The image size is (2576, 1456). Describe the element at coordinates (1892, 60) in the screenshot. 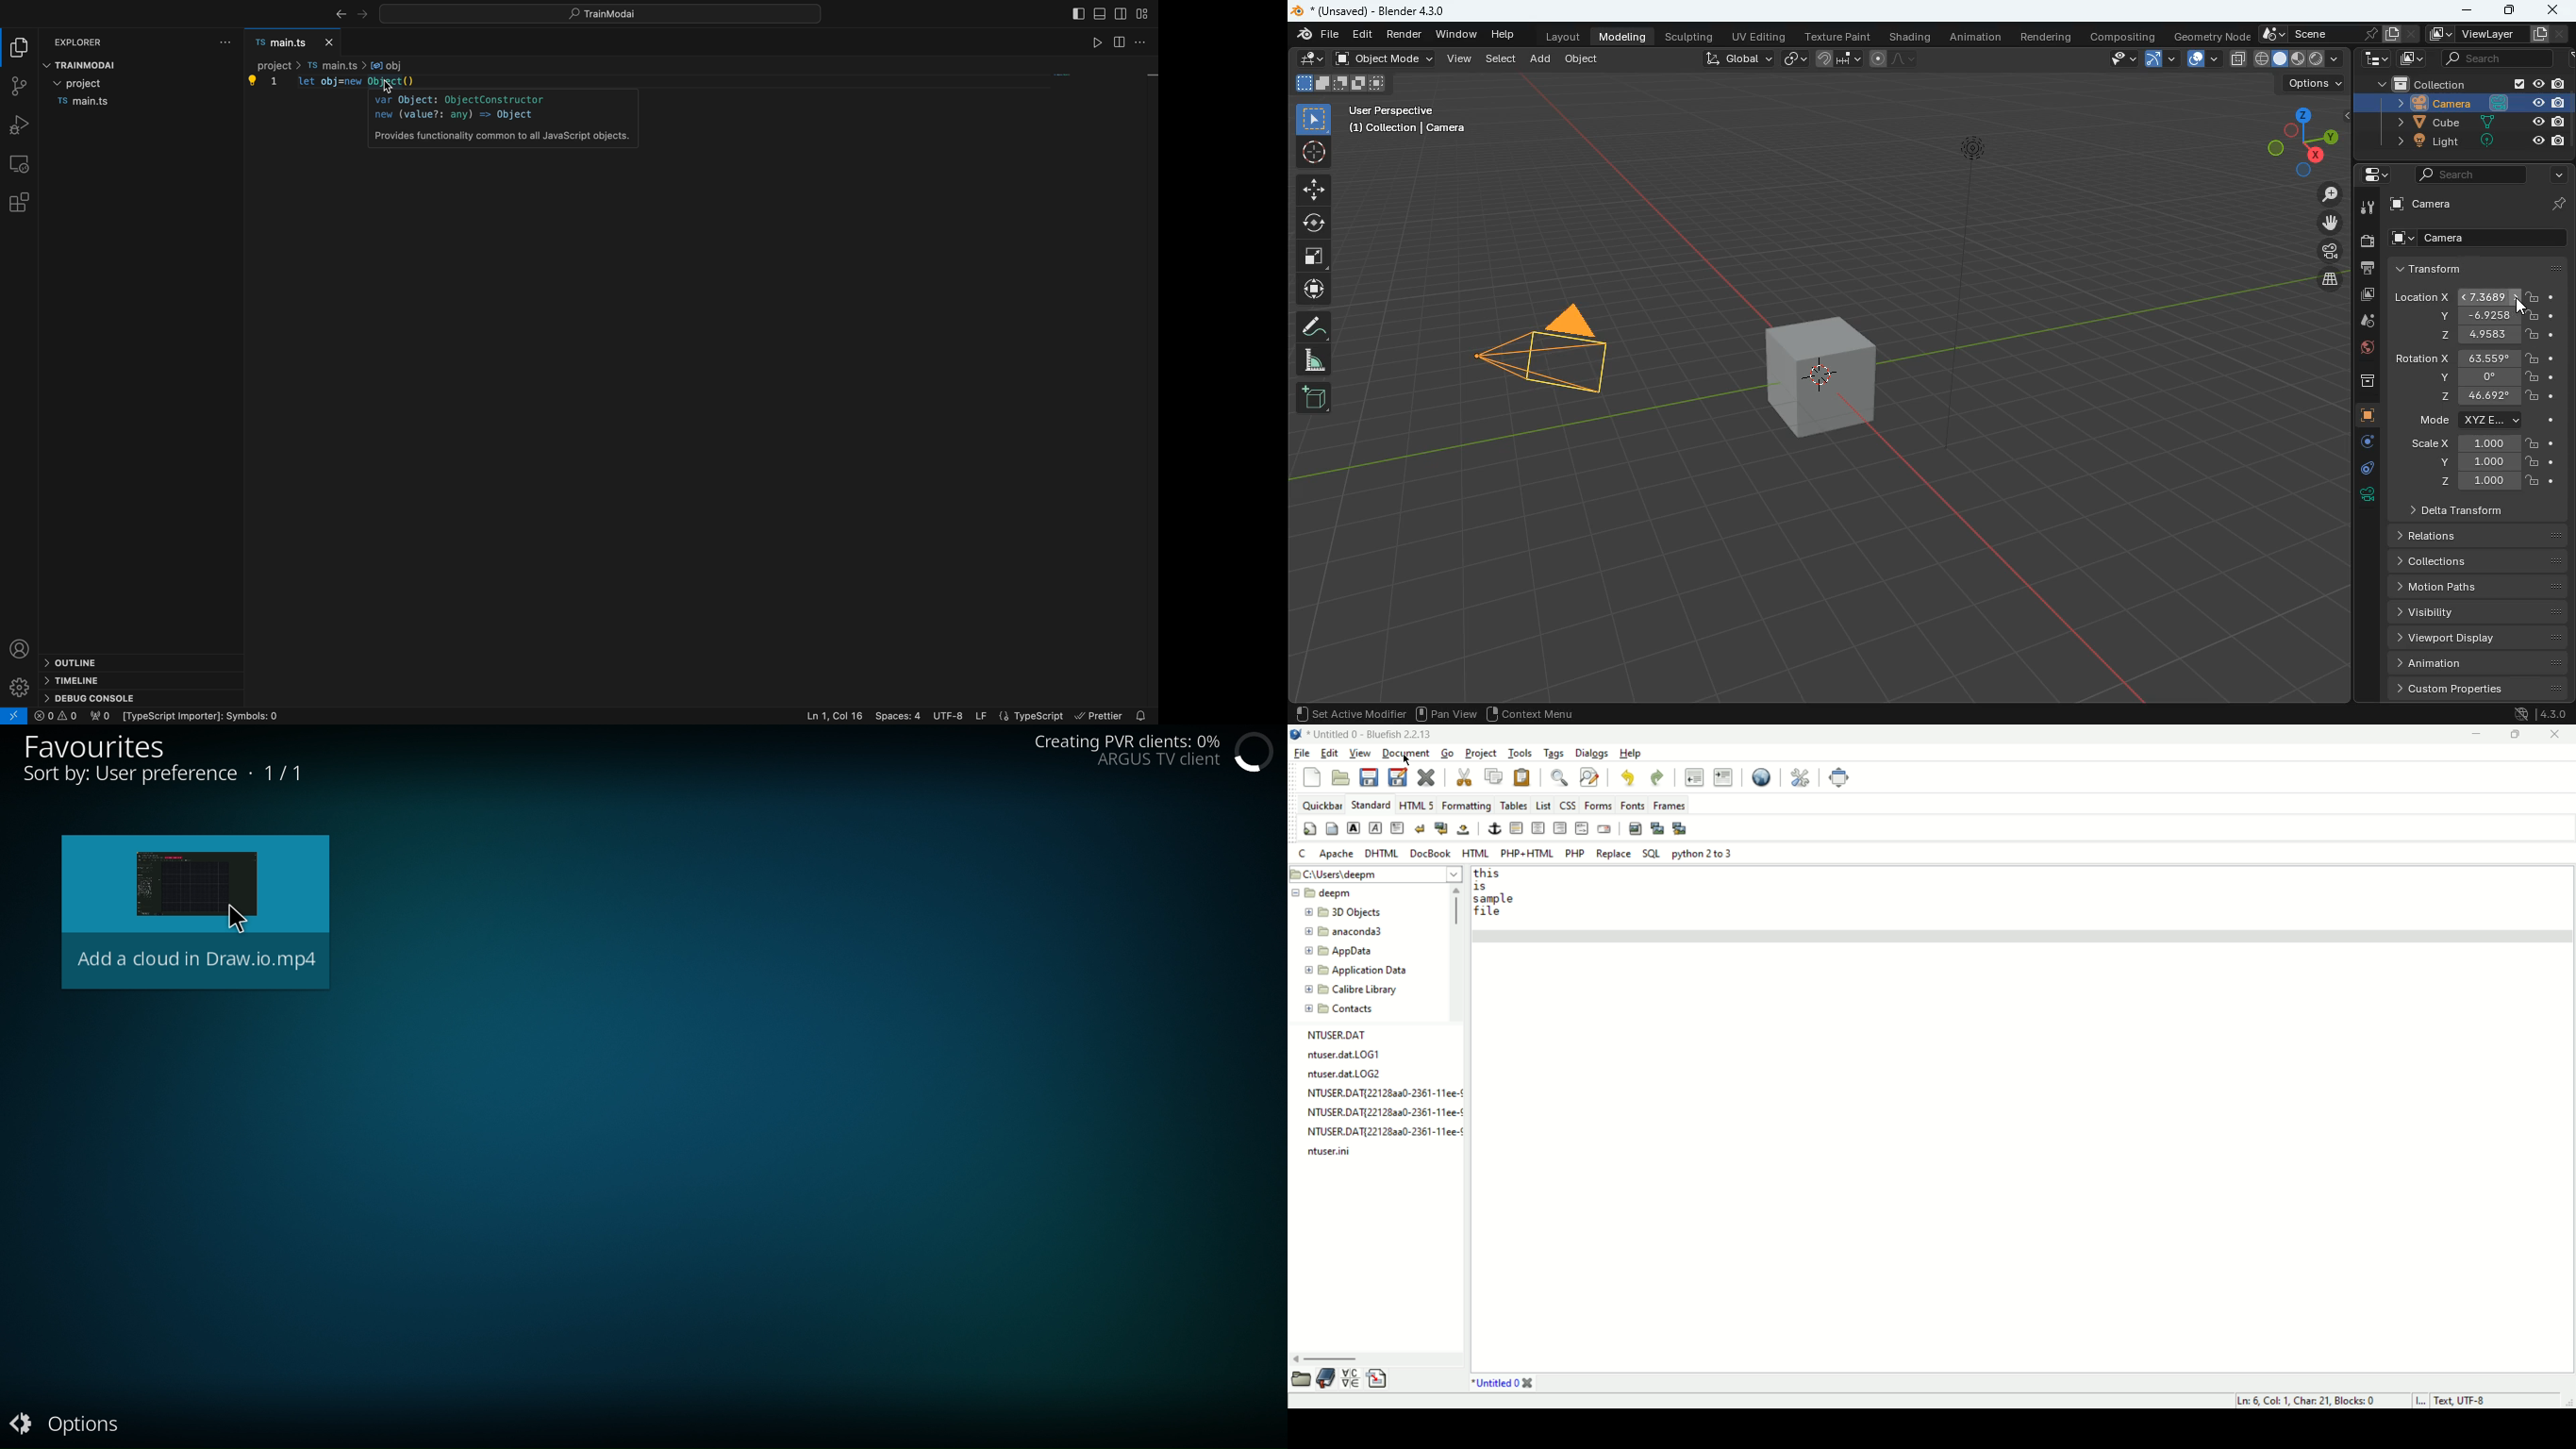

I see `draw` at that location.